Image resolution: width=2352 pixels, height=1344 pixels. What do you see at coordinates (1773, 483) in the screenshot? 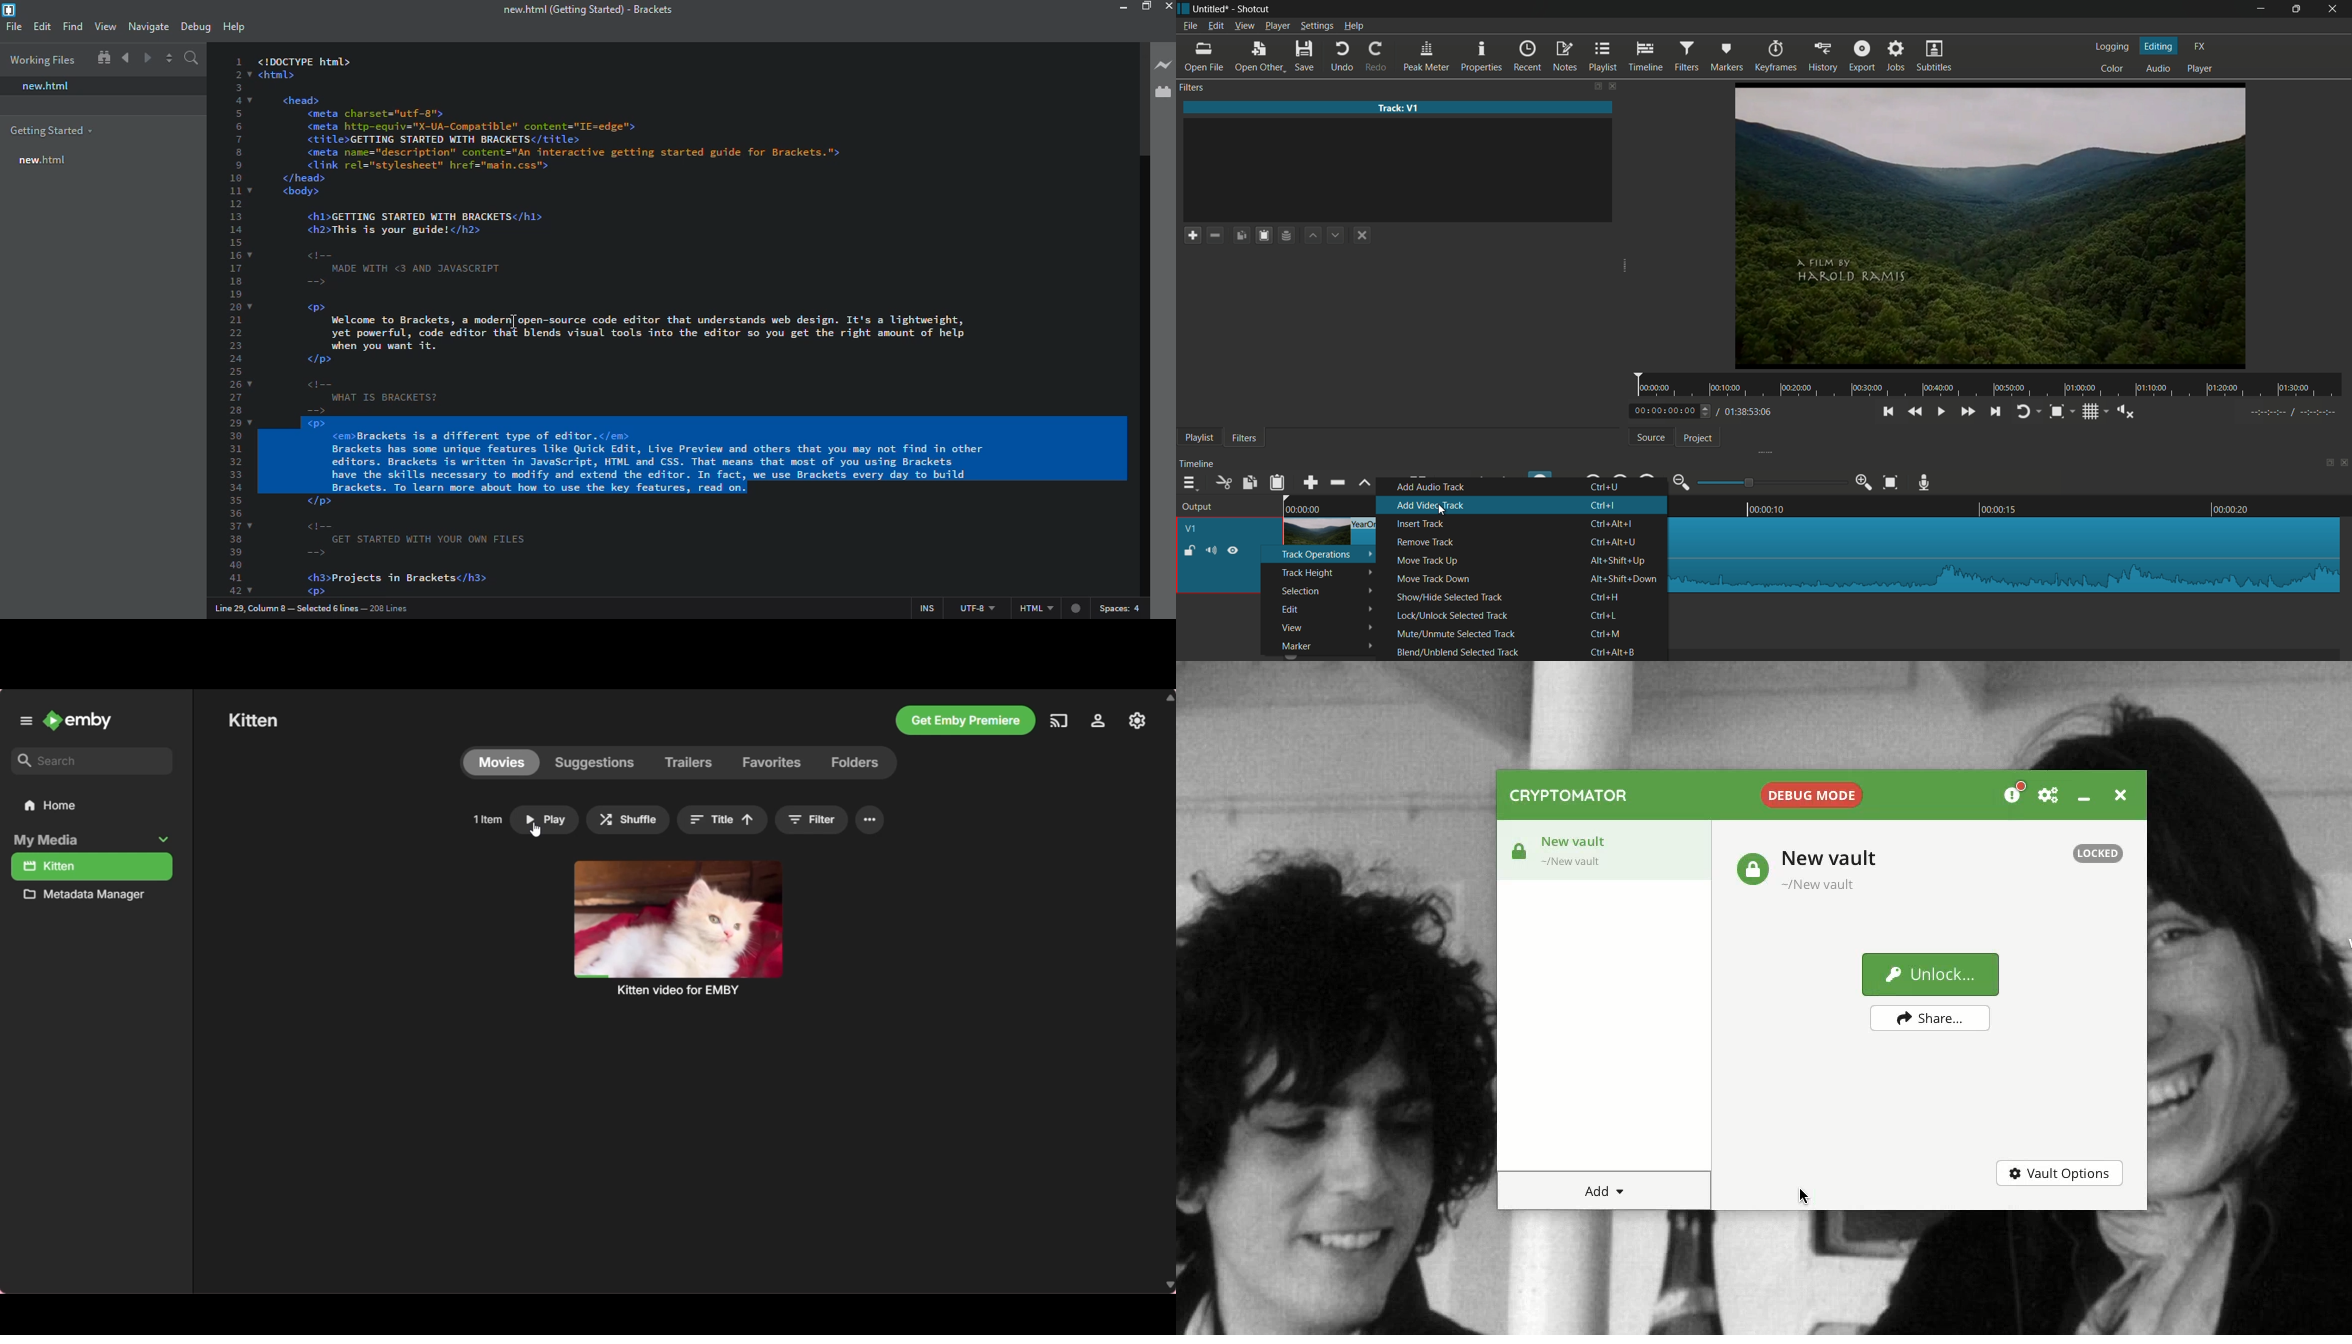
I see `adjustment bar` at bounding box center [1773, 483].